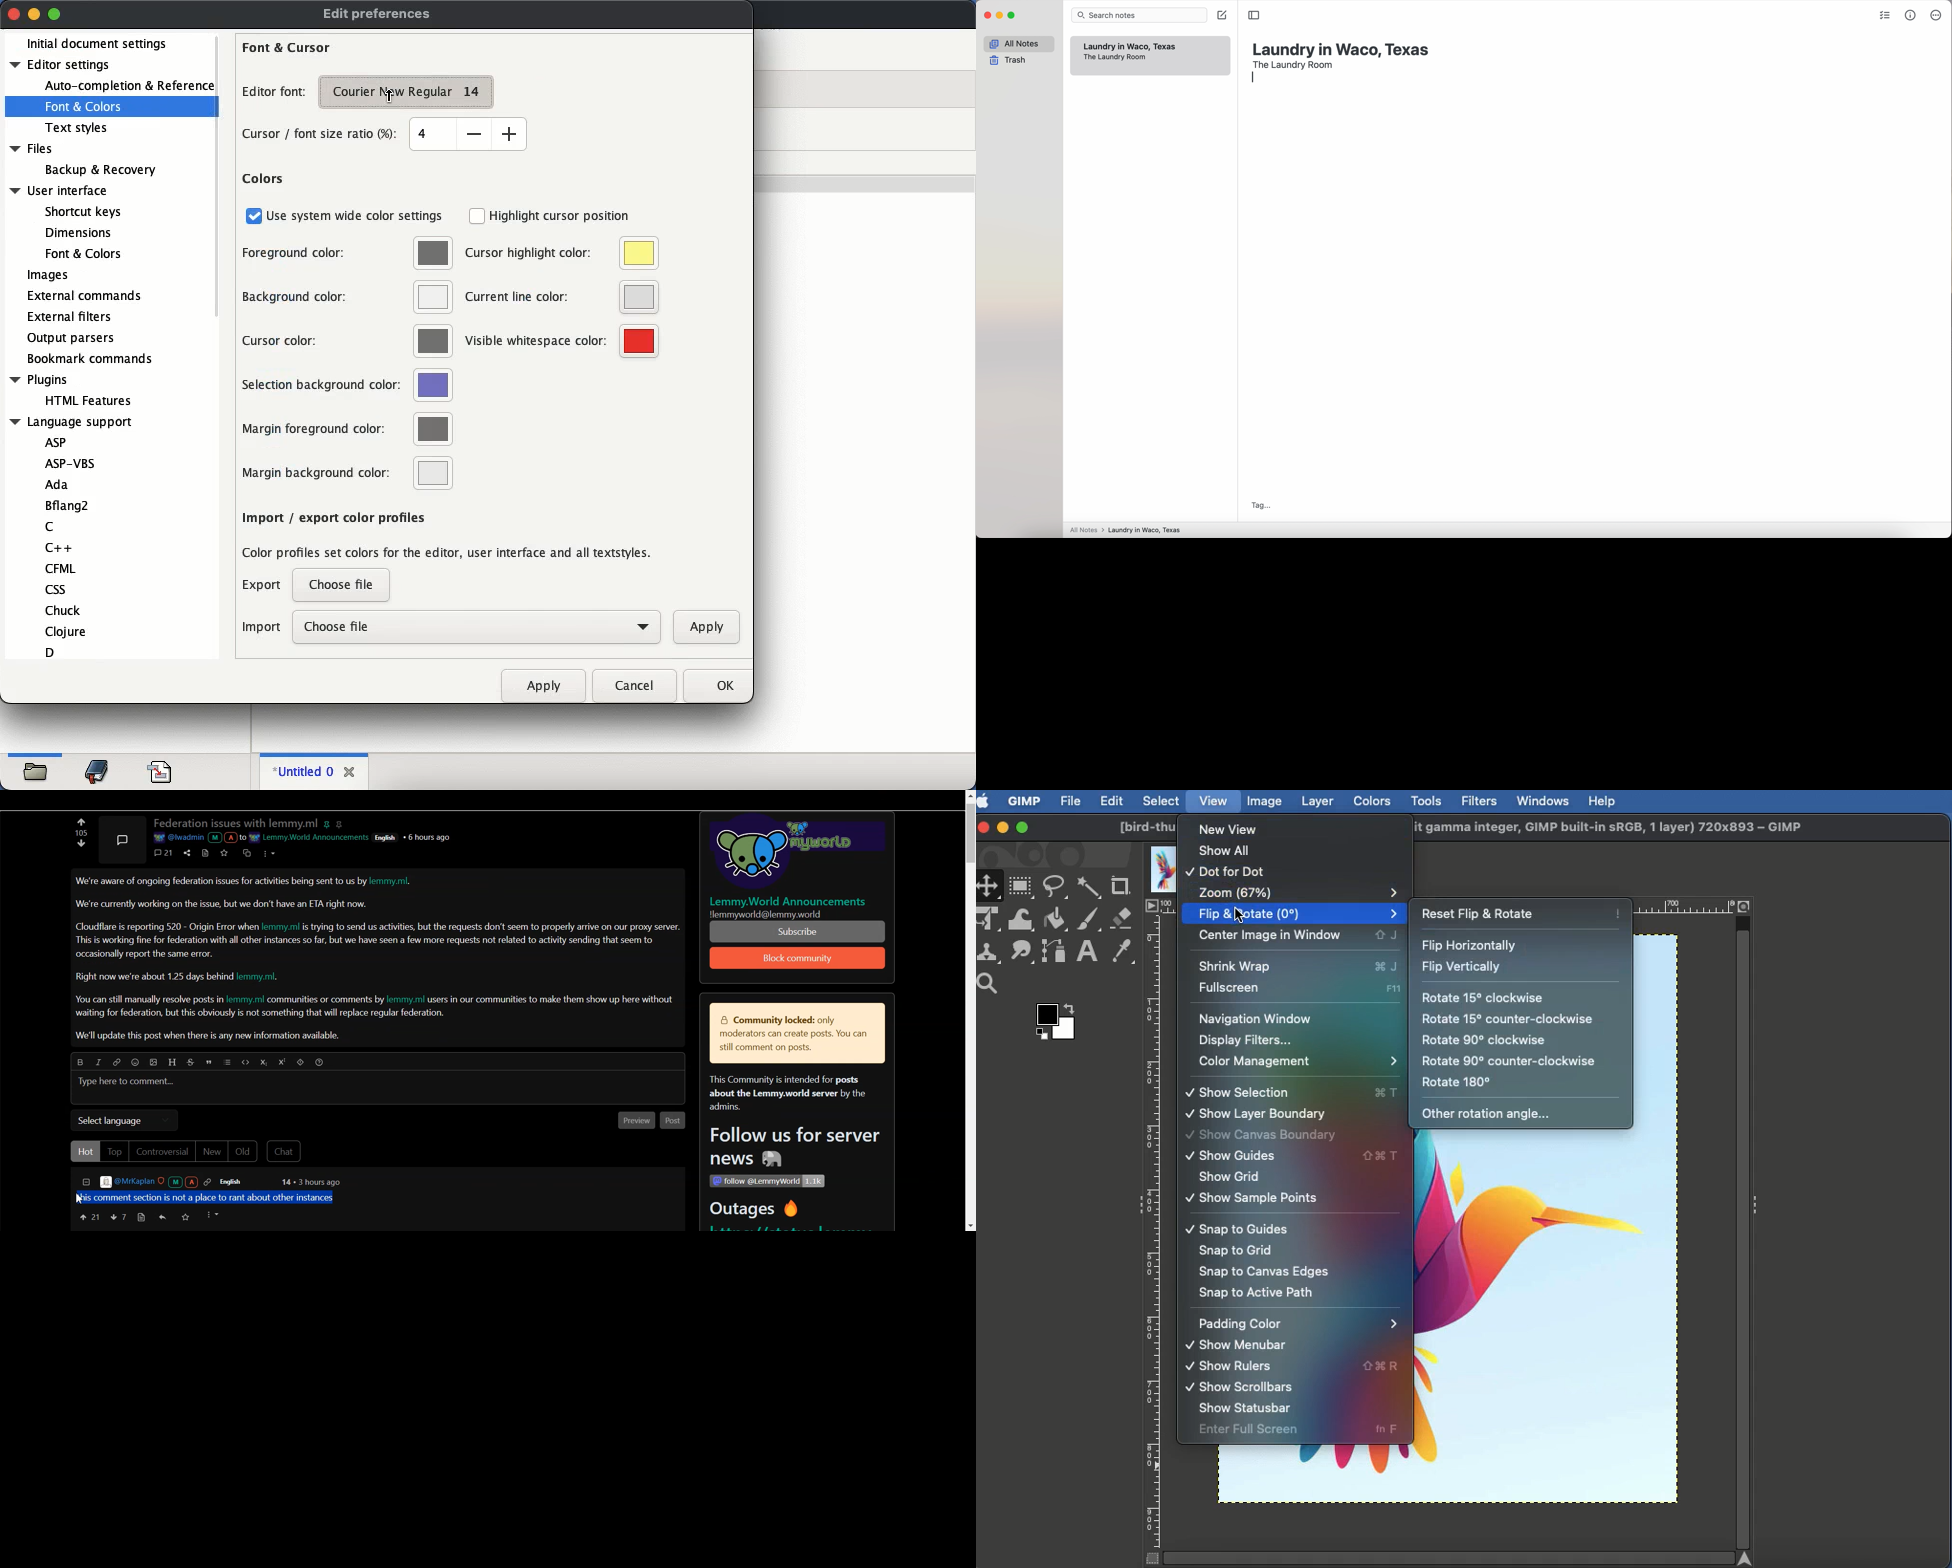 The width and height of the screenshot is (1960, 1568). I want to click on share, so click(186, 852).